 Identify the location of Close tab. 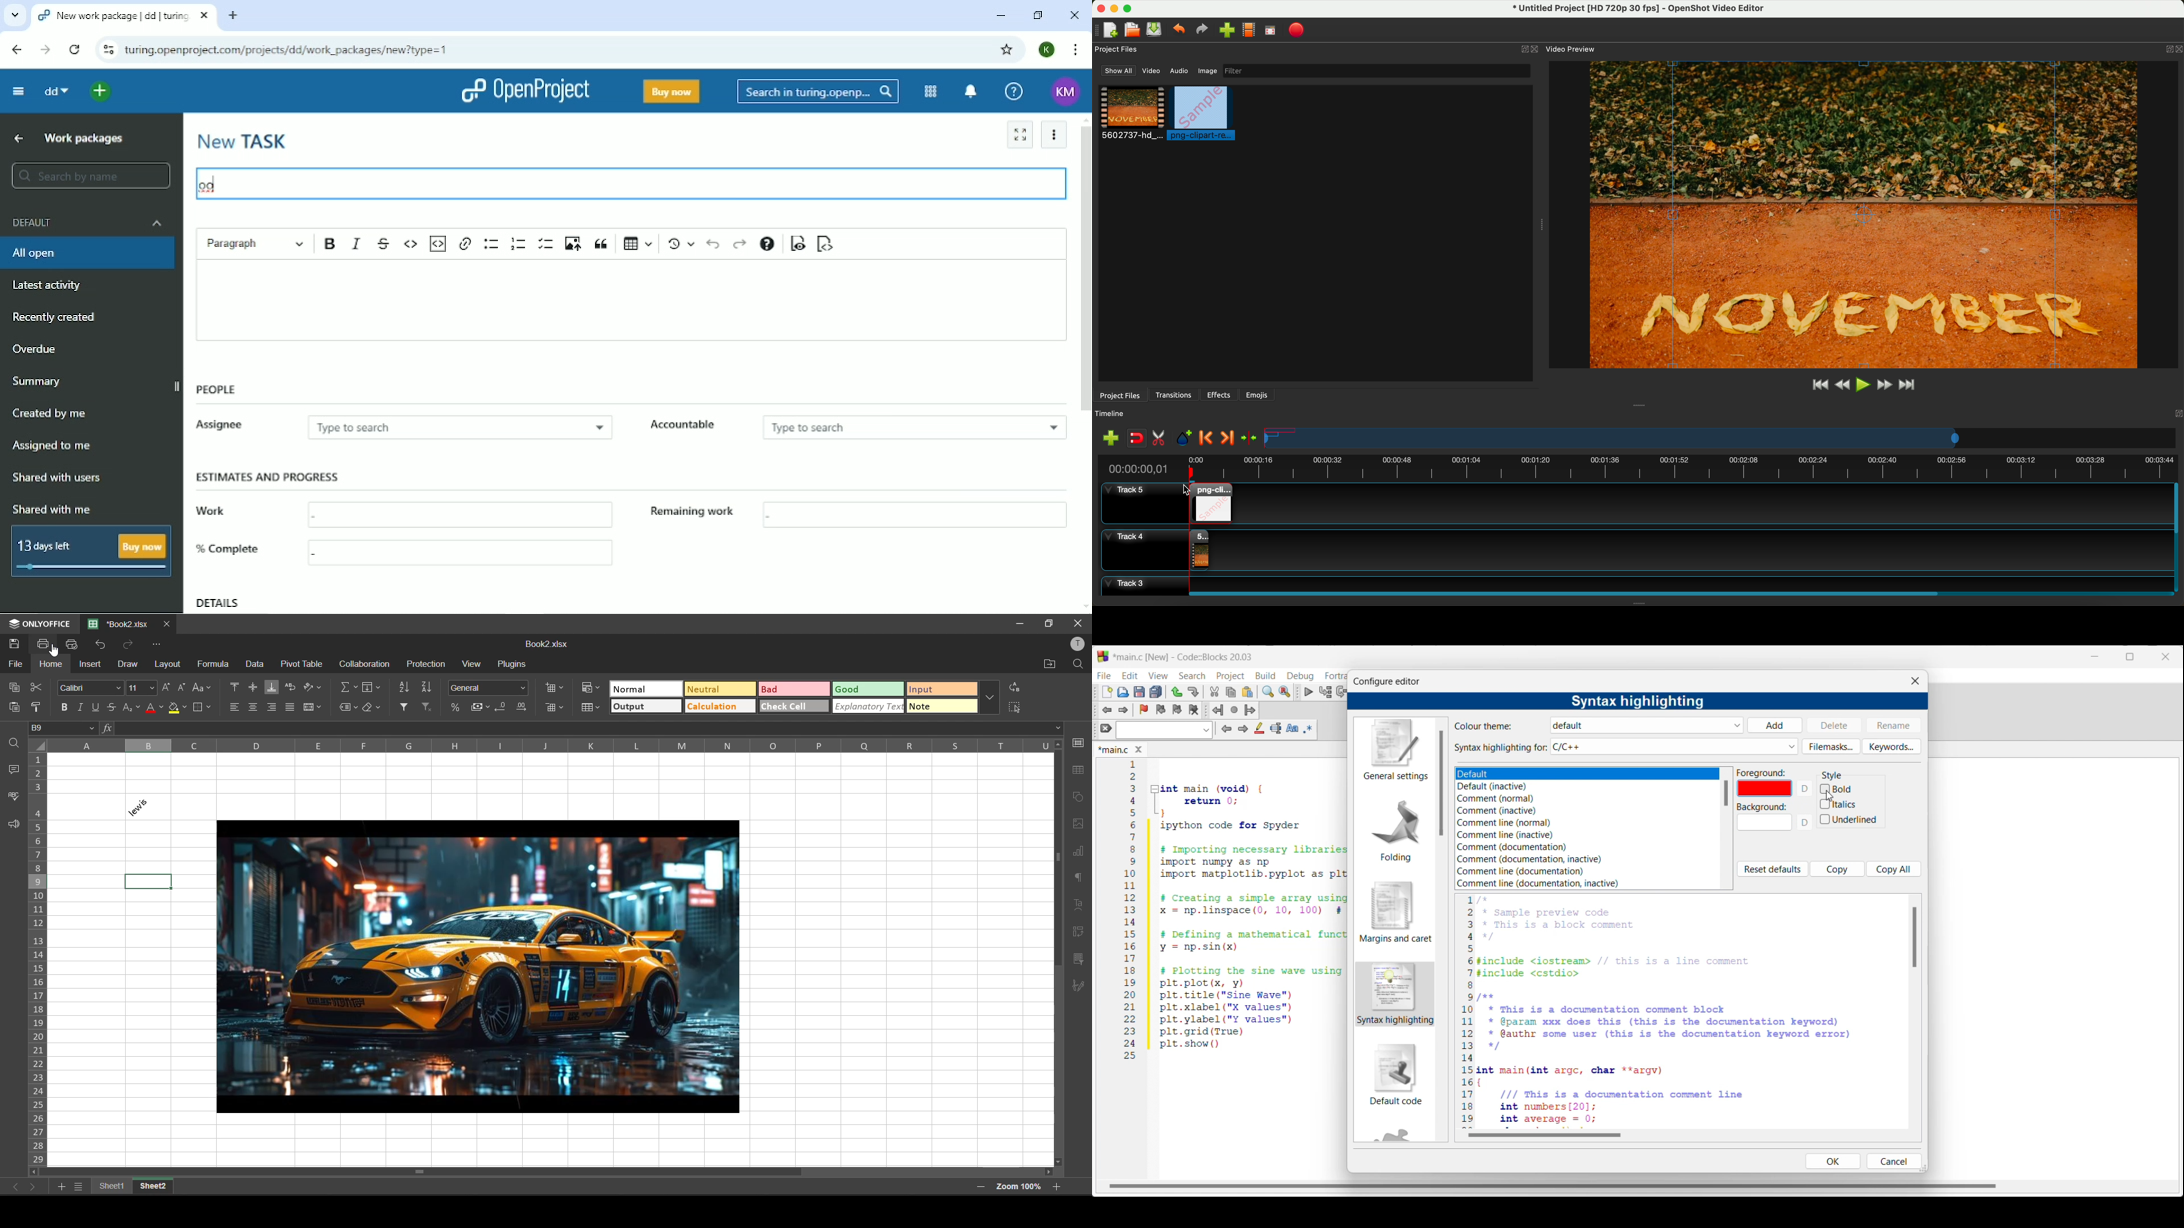
(1139, 749).